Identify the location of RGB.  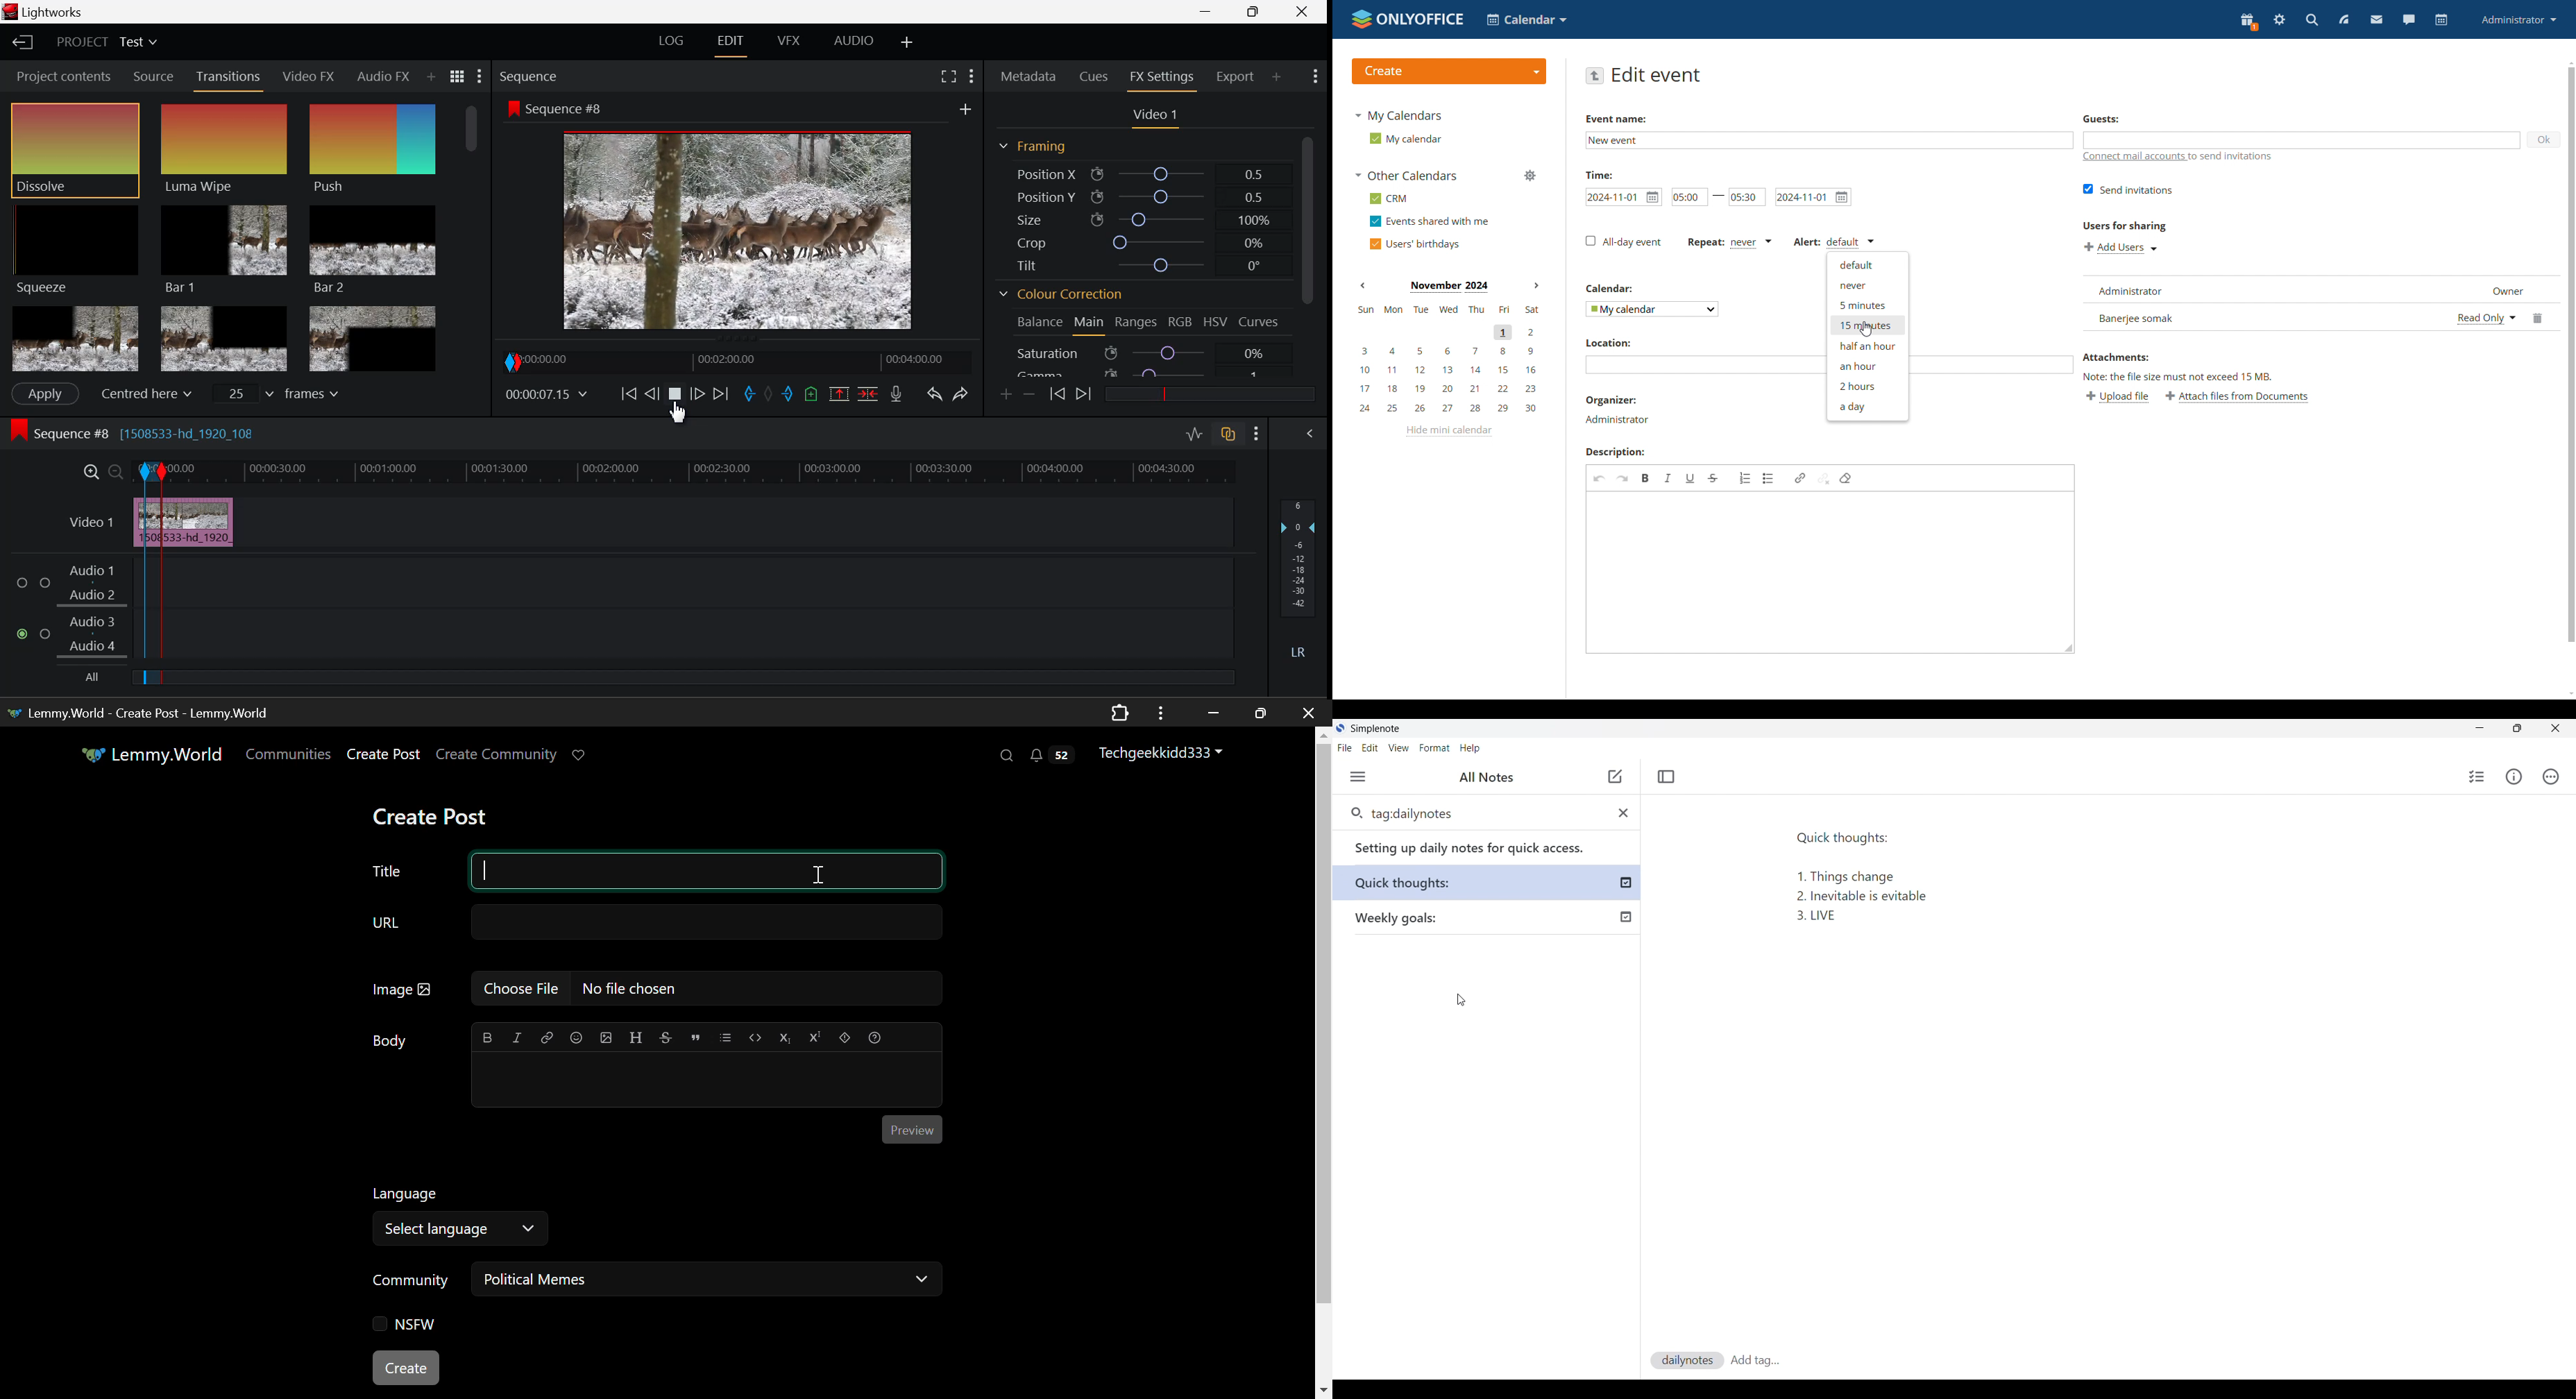
(1178, 324).